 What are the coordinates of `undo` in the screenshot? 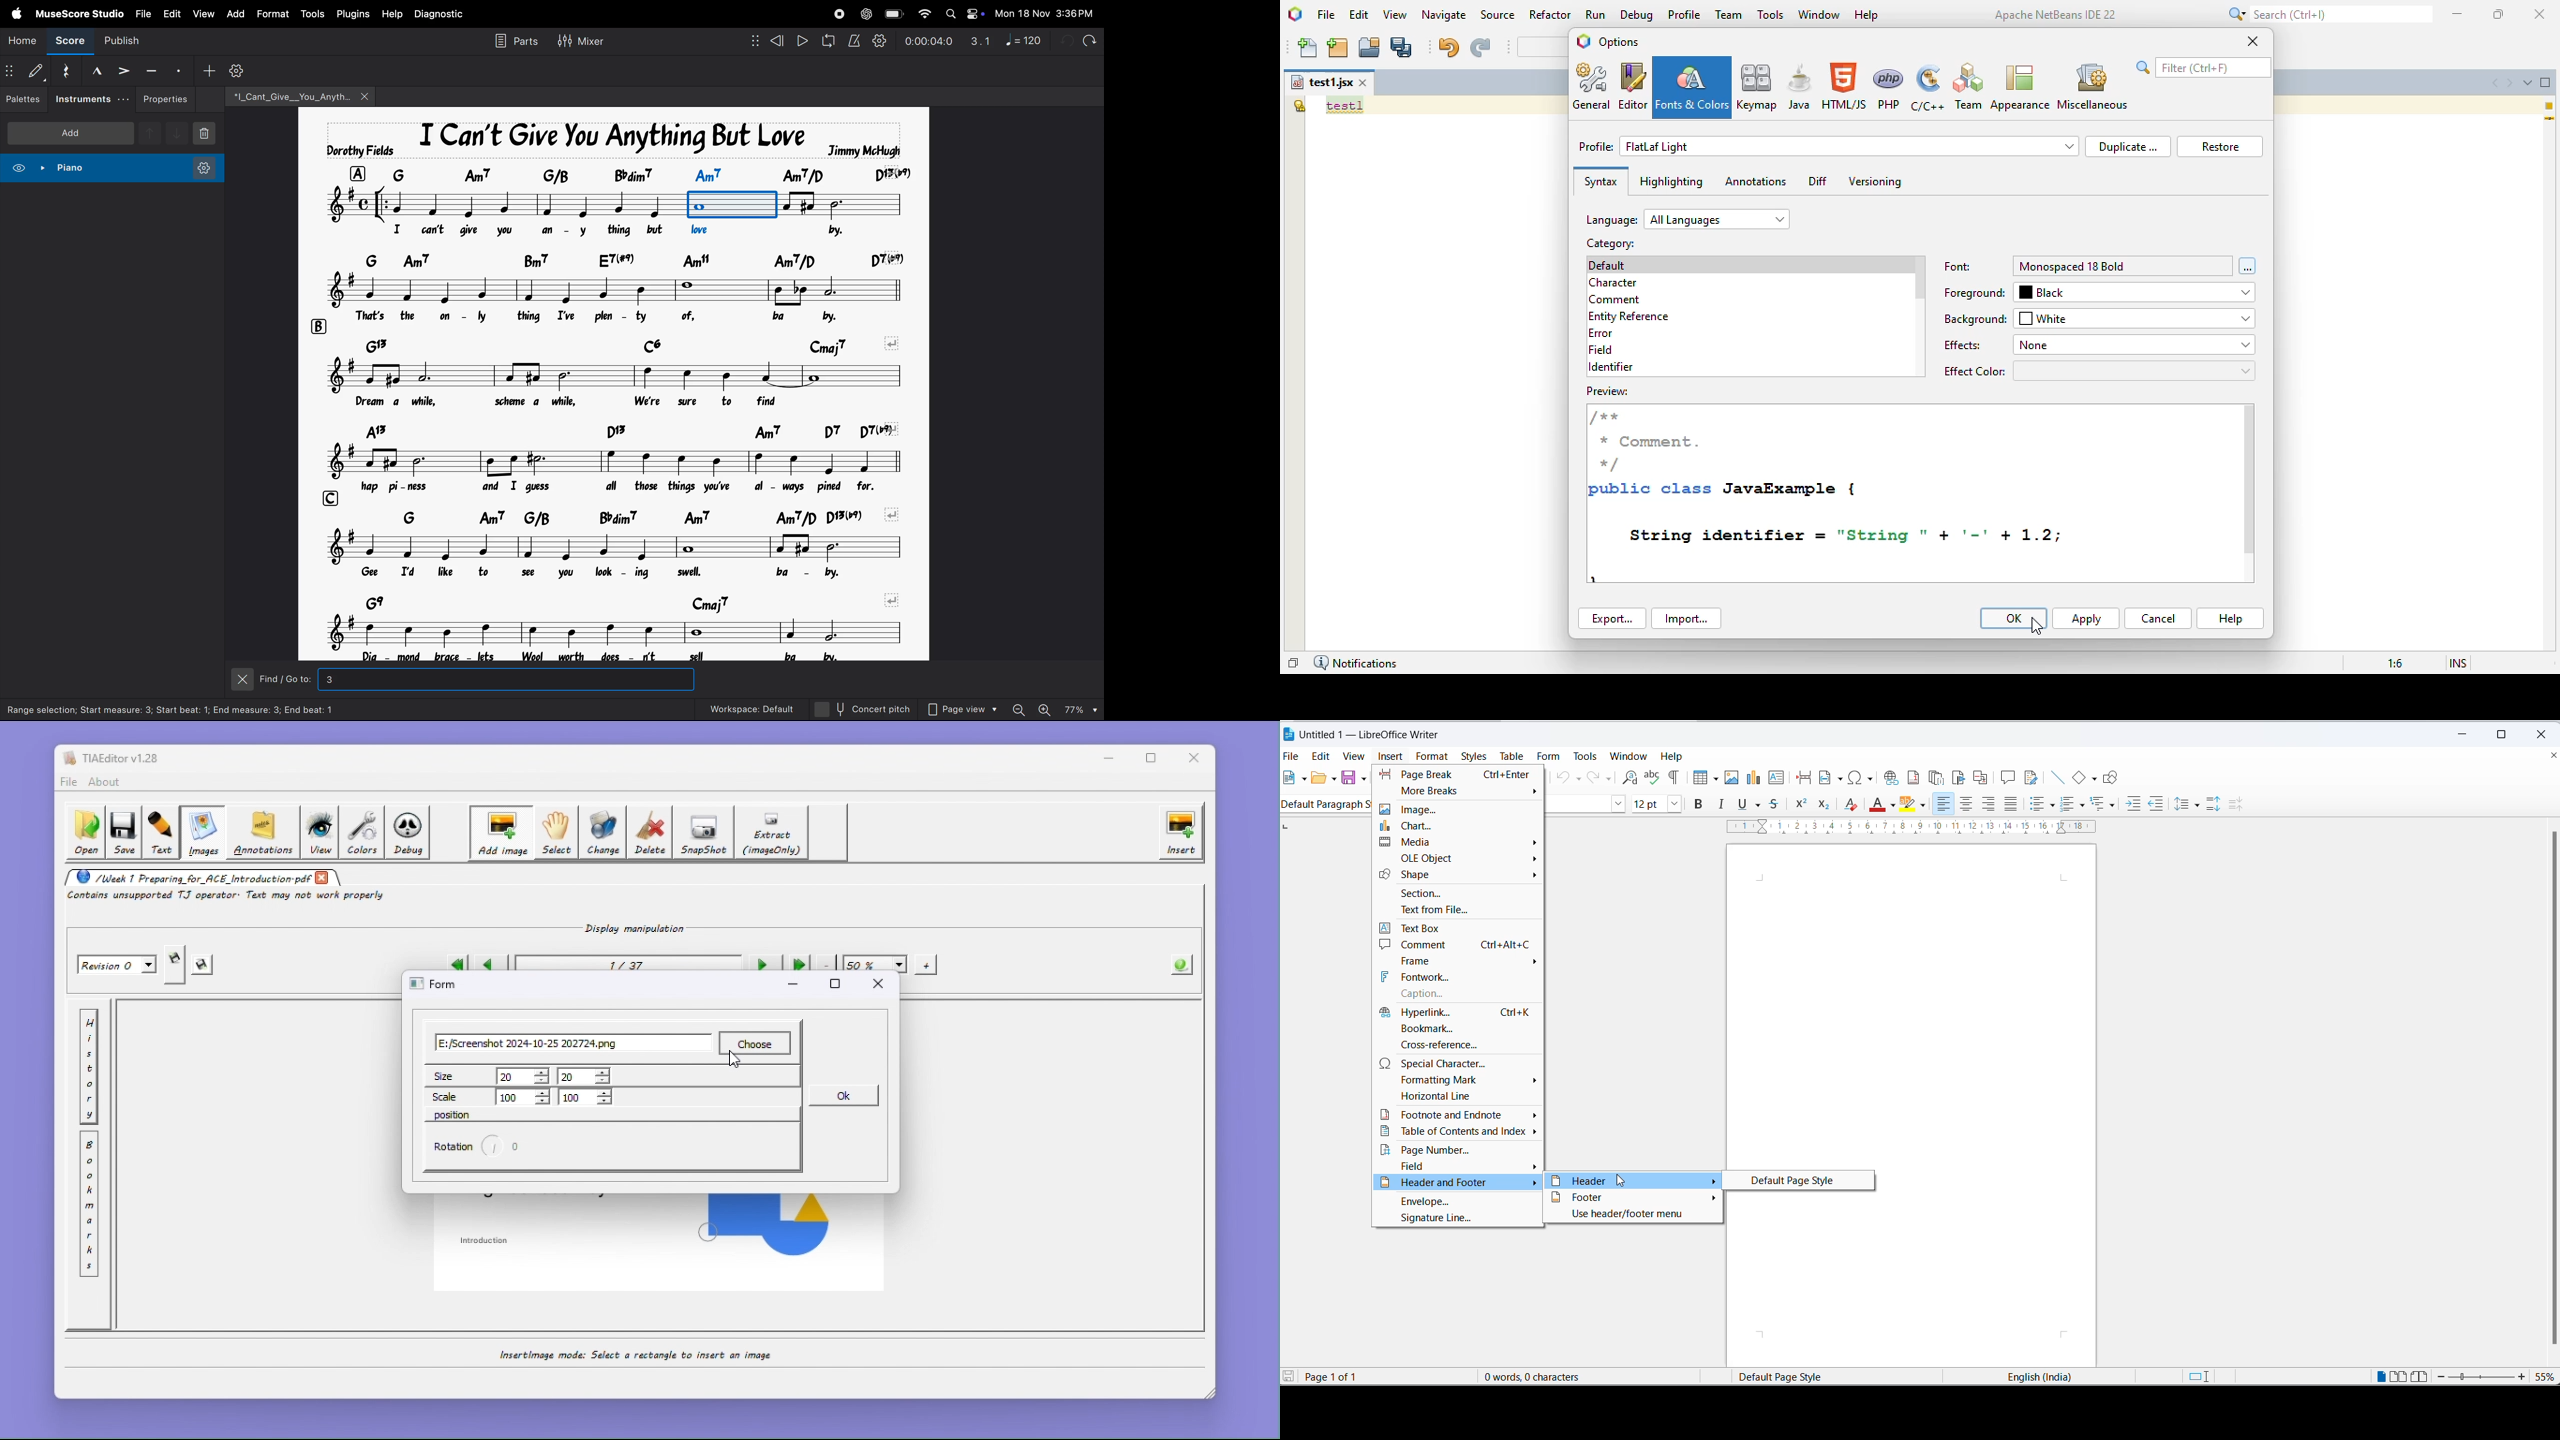 It's located at (1060, 41).